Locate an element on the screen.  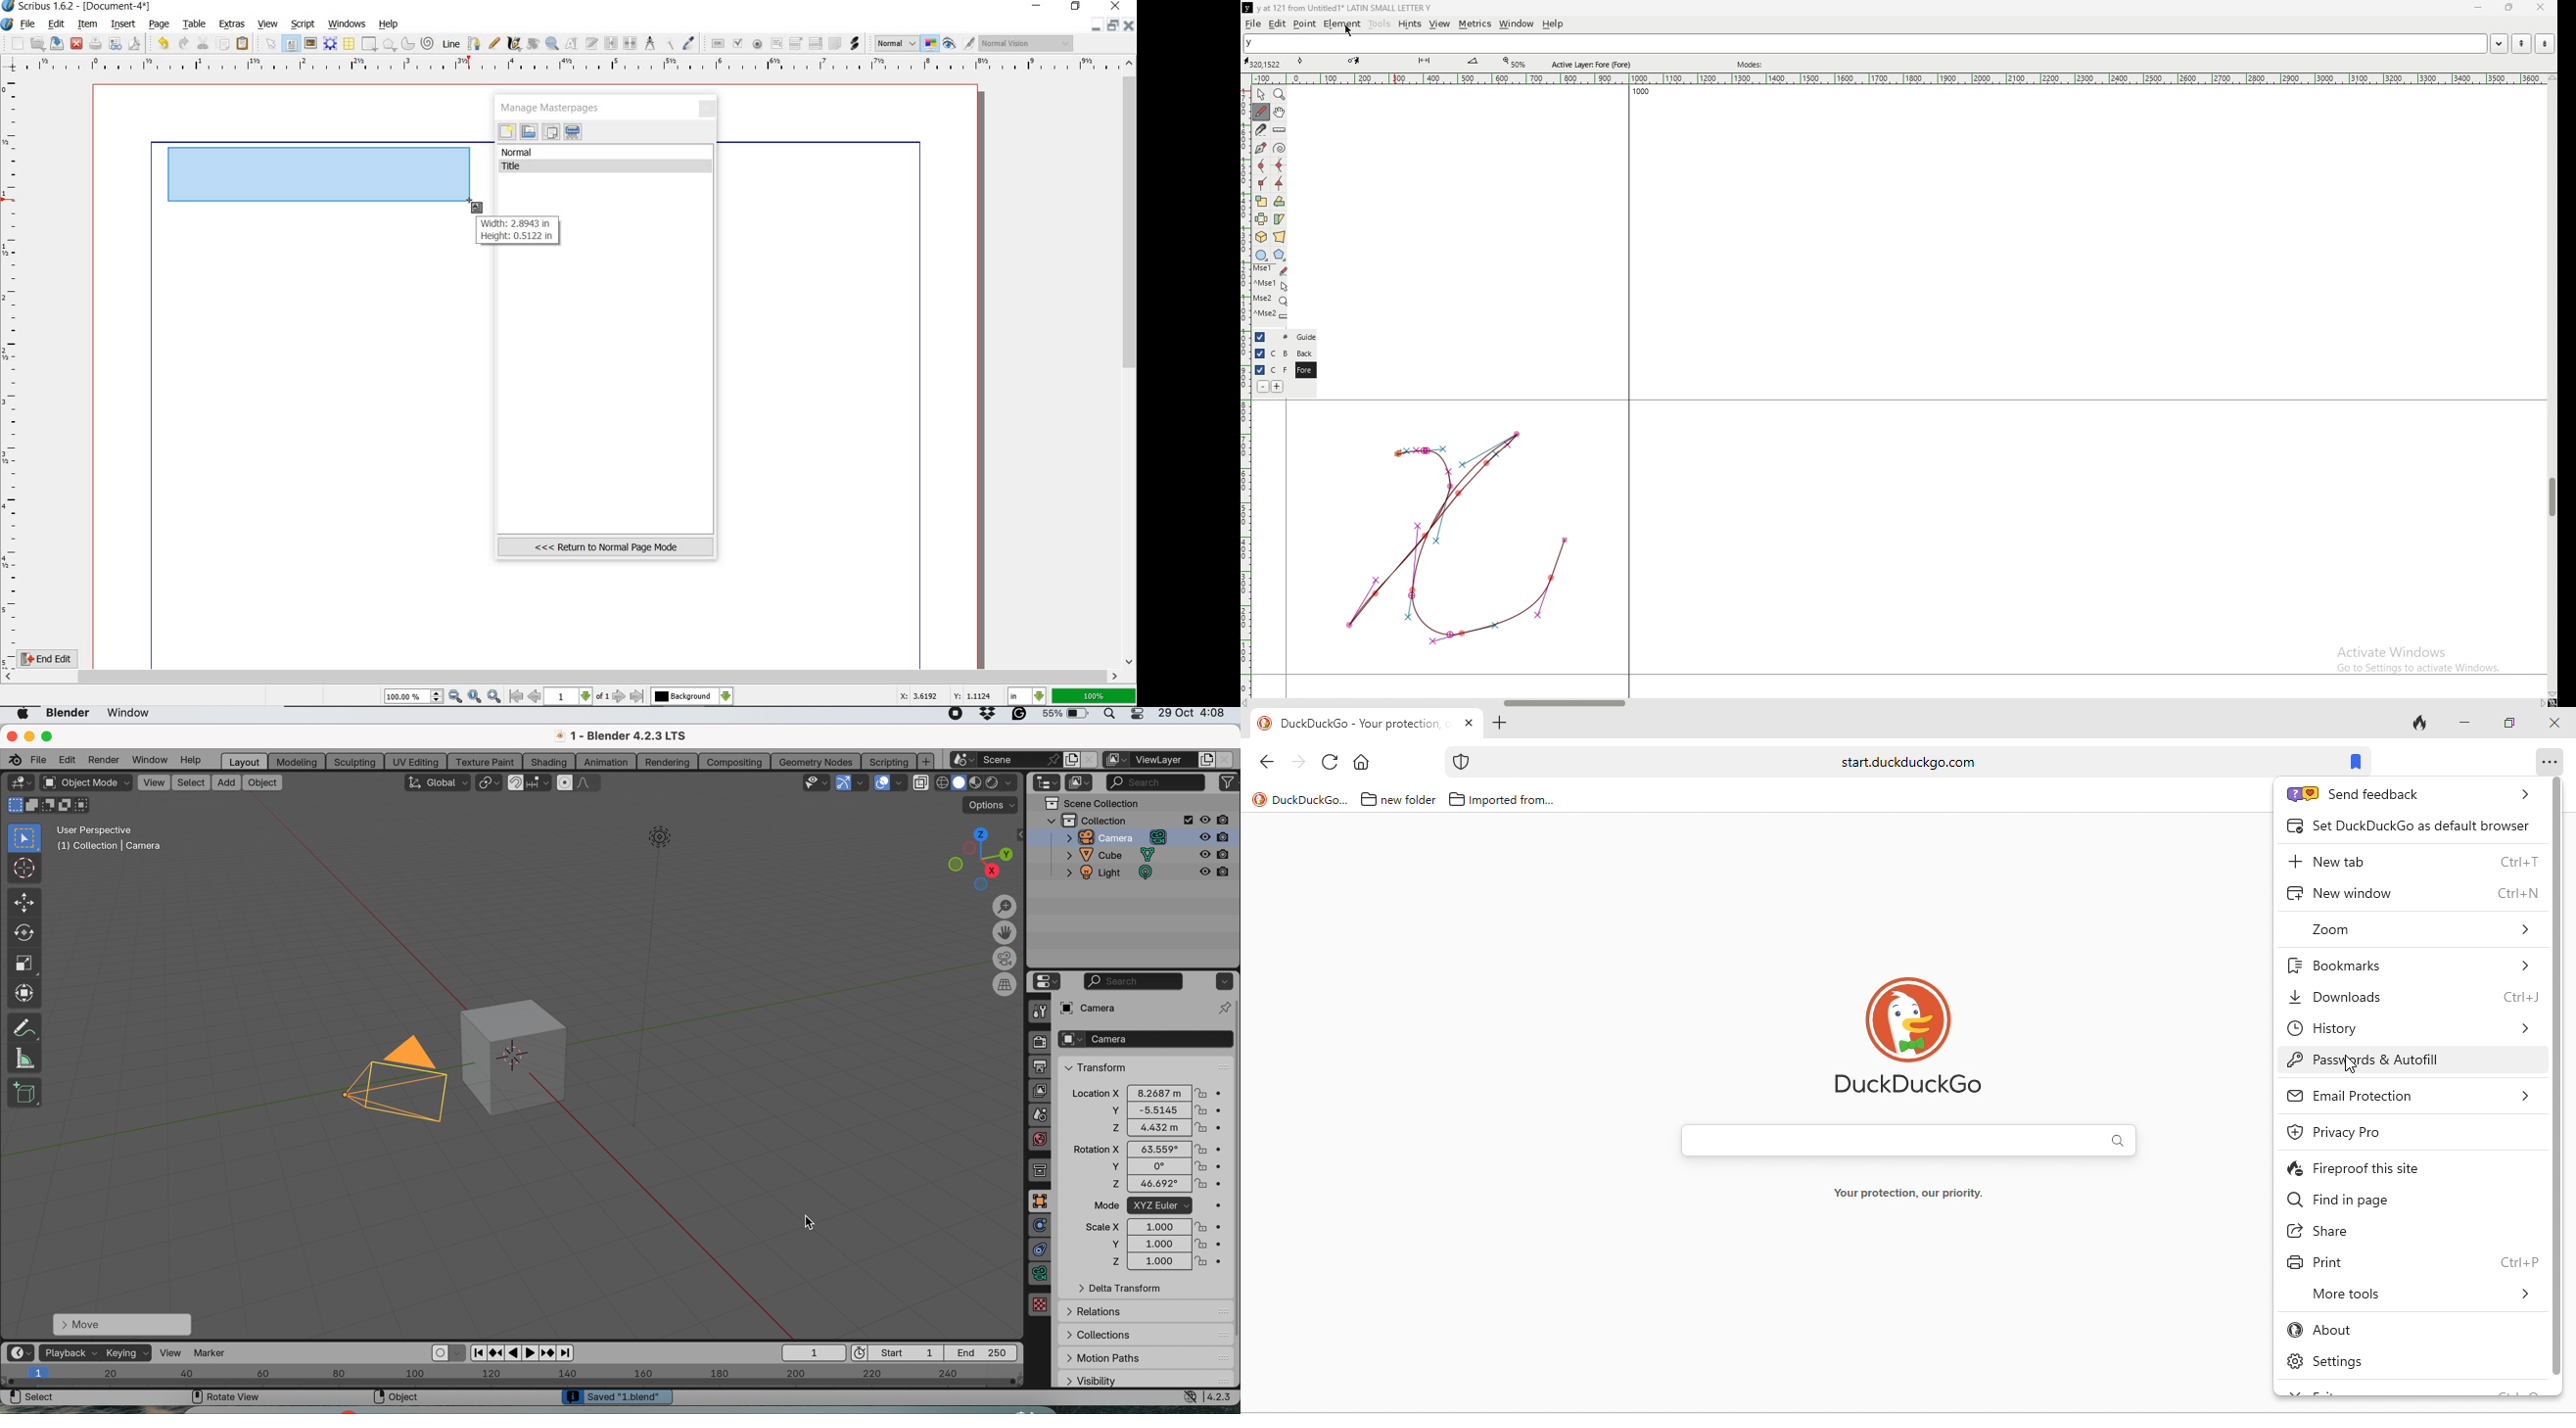
transform pivot point is located at coordinates (488, 784).